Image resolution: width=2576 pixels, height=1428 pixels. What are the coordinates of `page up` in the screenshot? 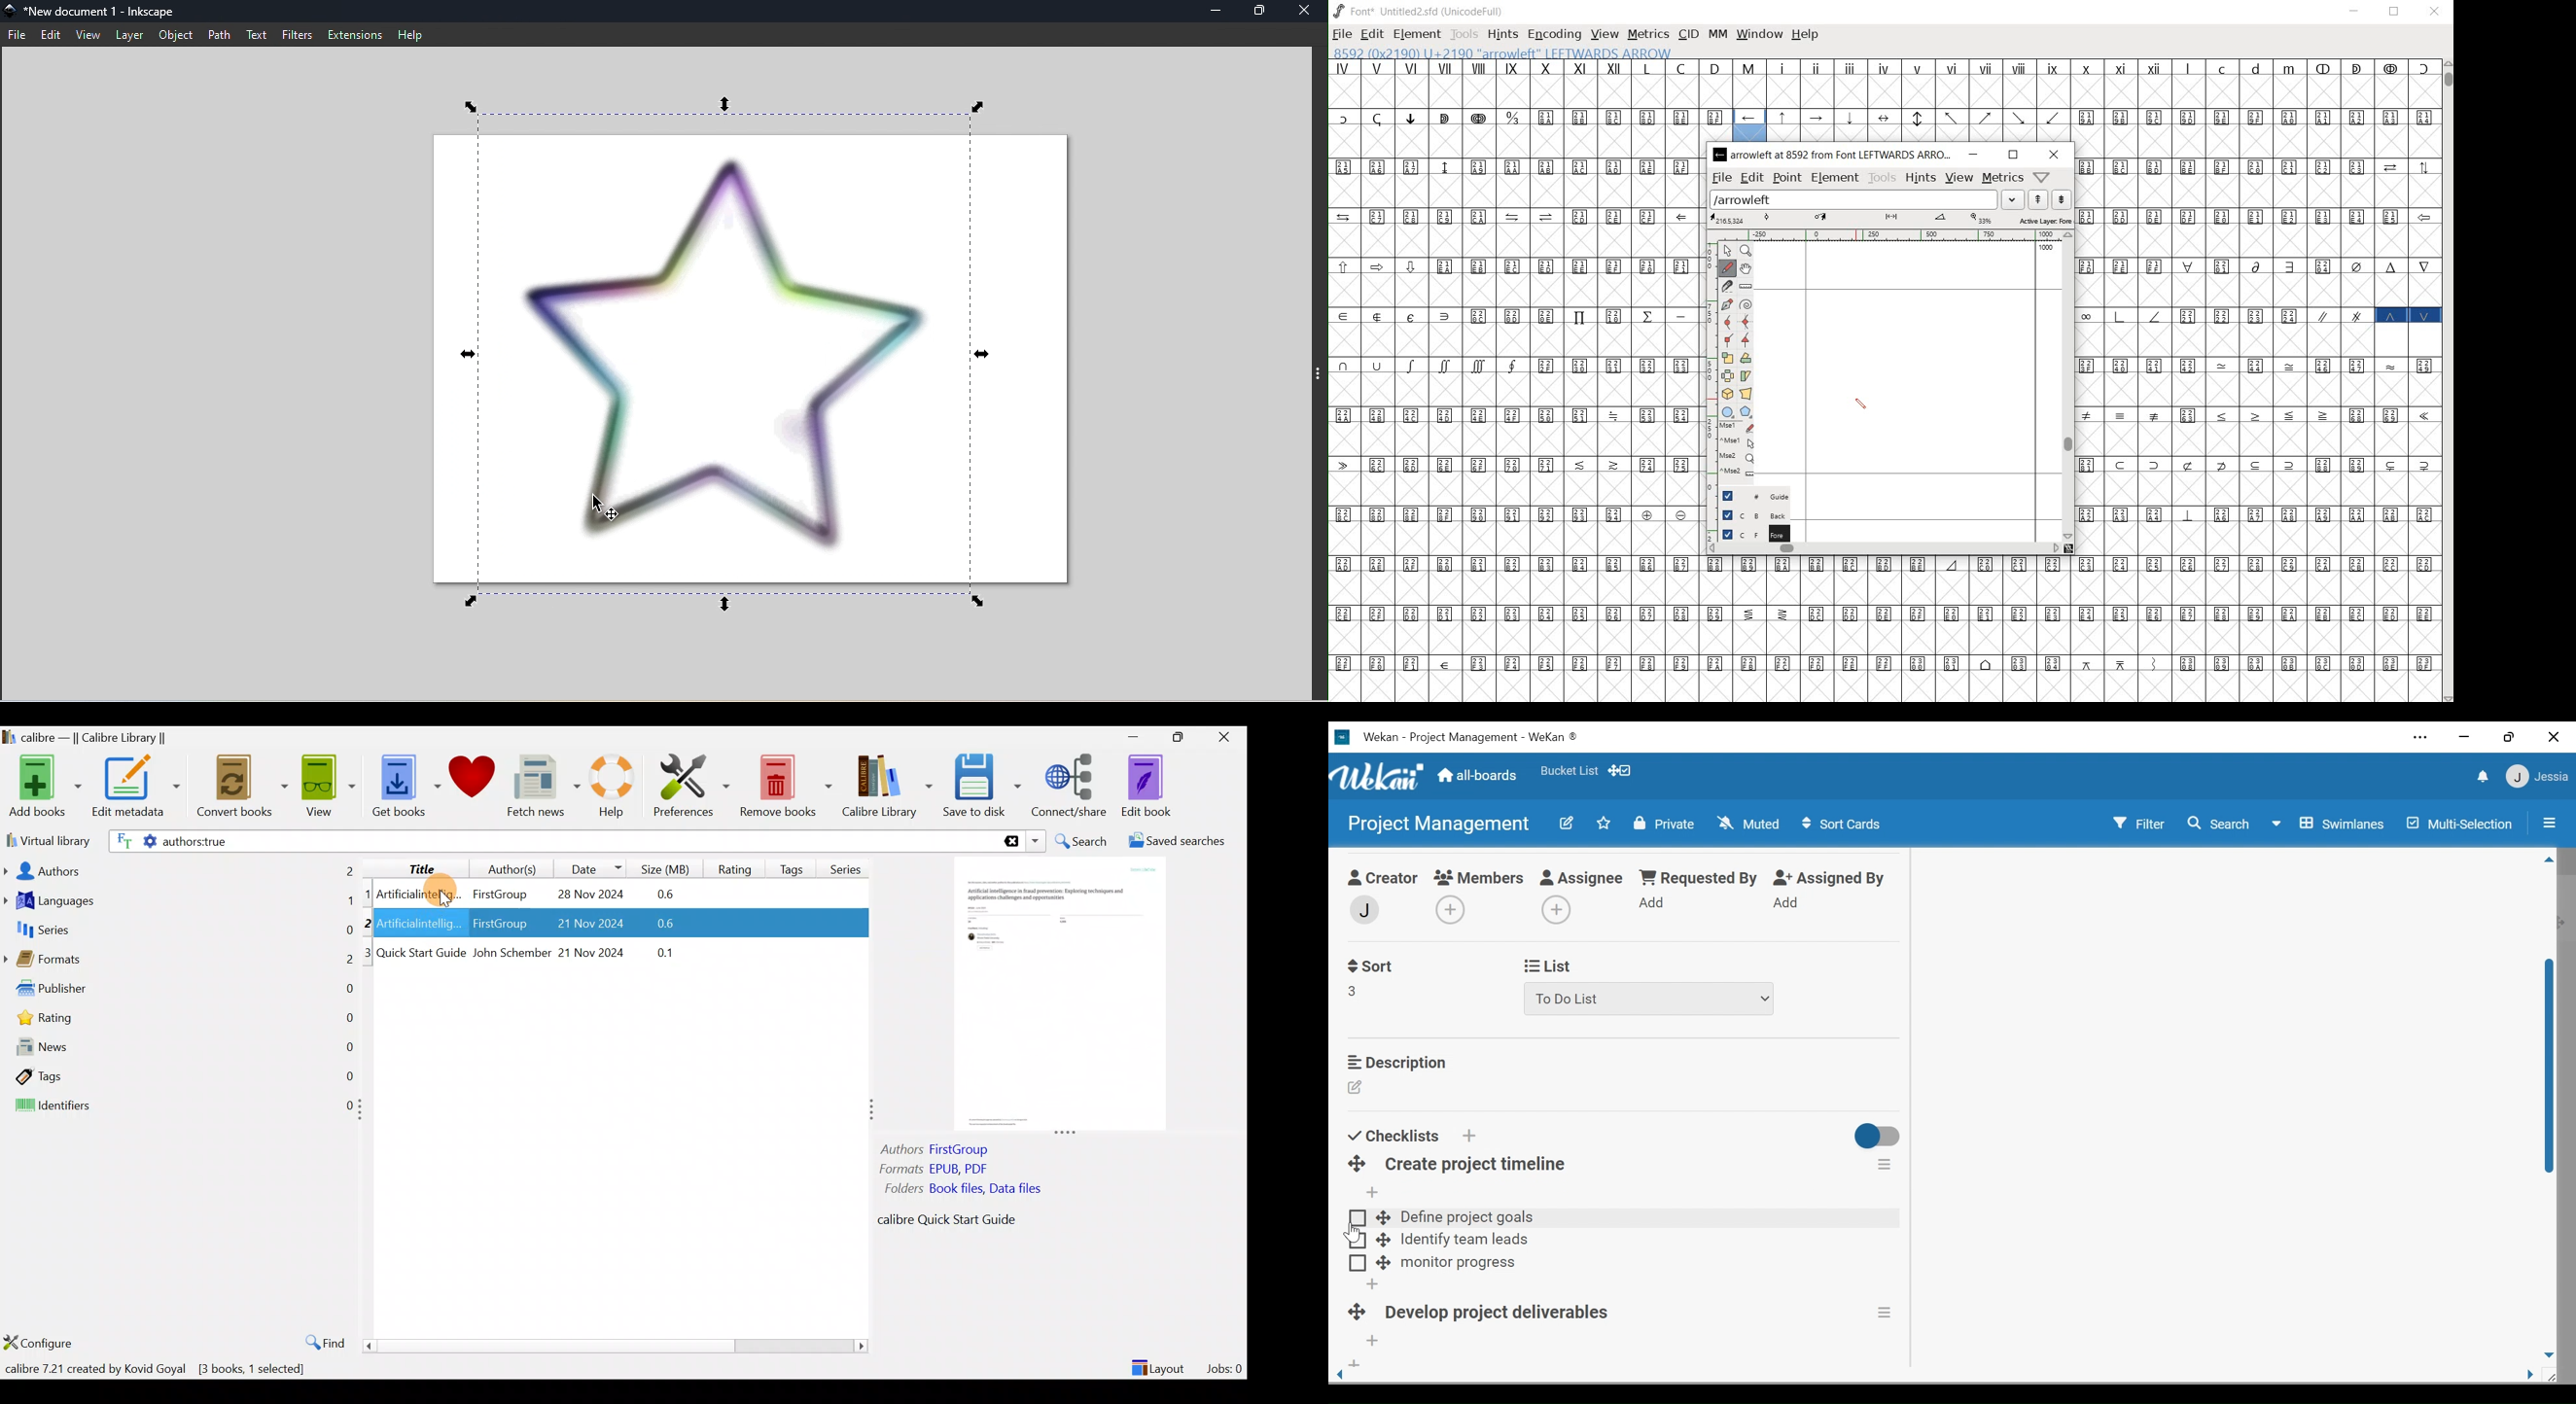 It's located at (2550, 862).